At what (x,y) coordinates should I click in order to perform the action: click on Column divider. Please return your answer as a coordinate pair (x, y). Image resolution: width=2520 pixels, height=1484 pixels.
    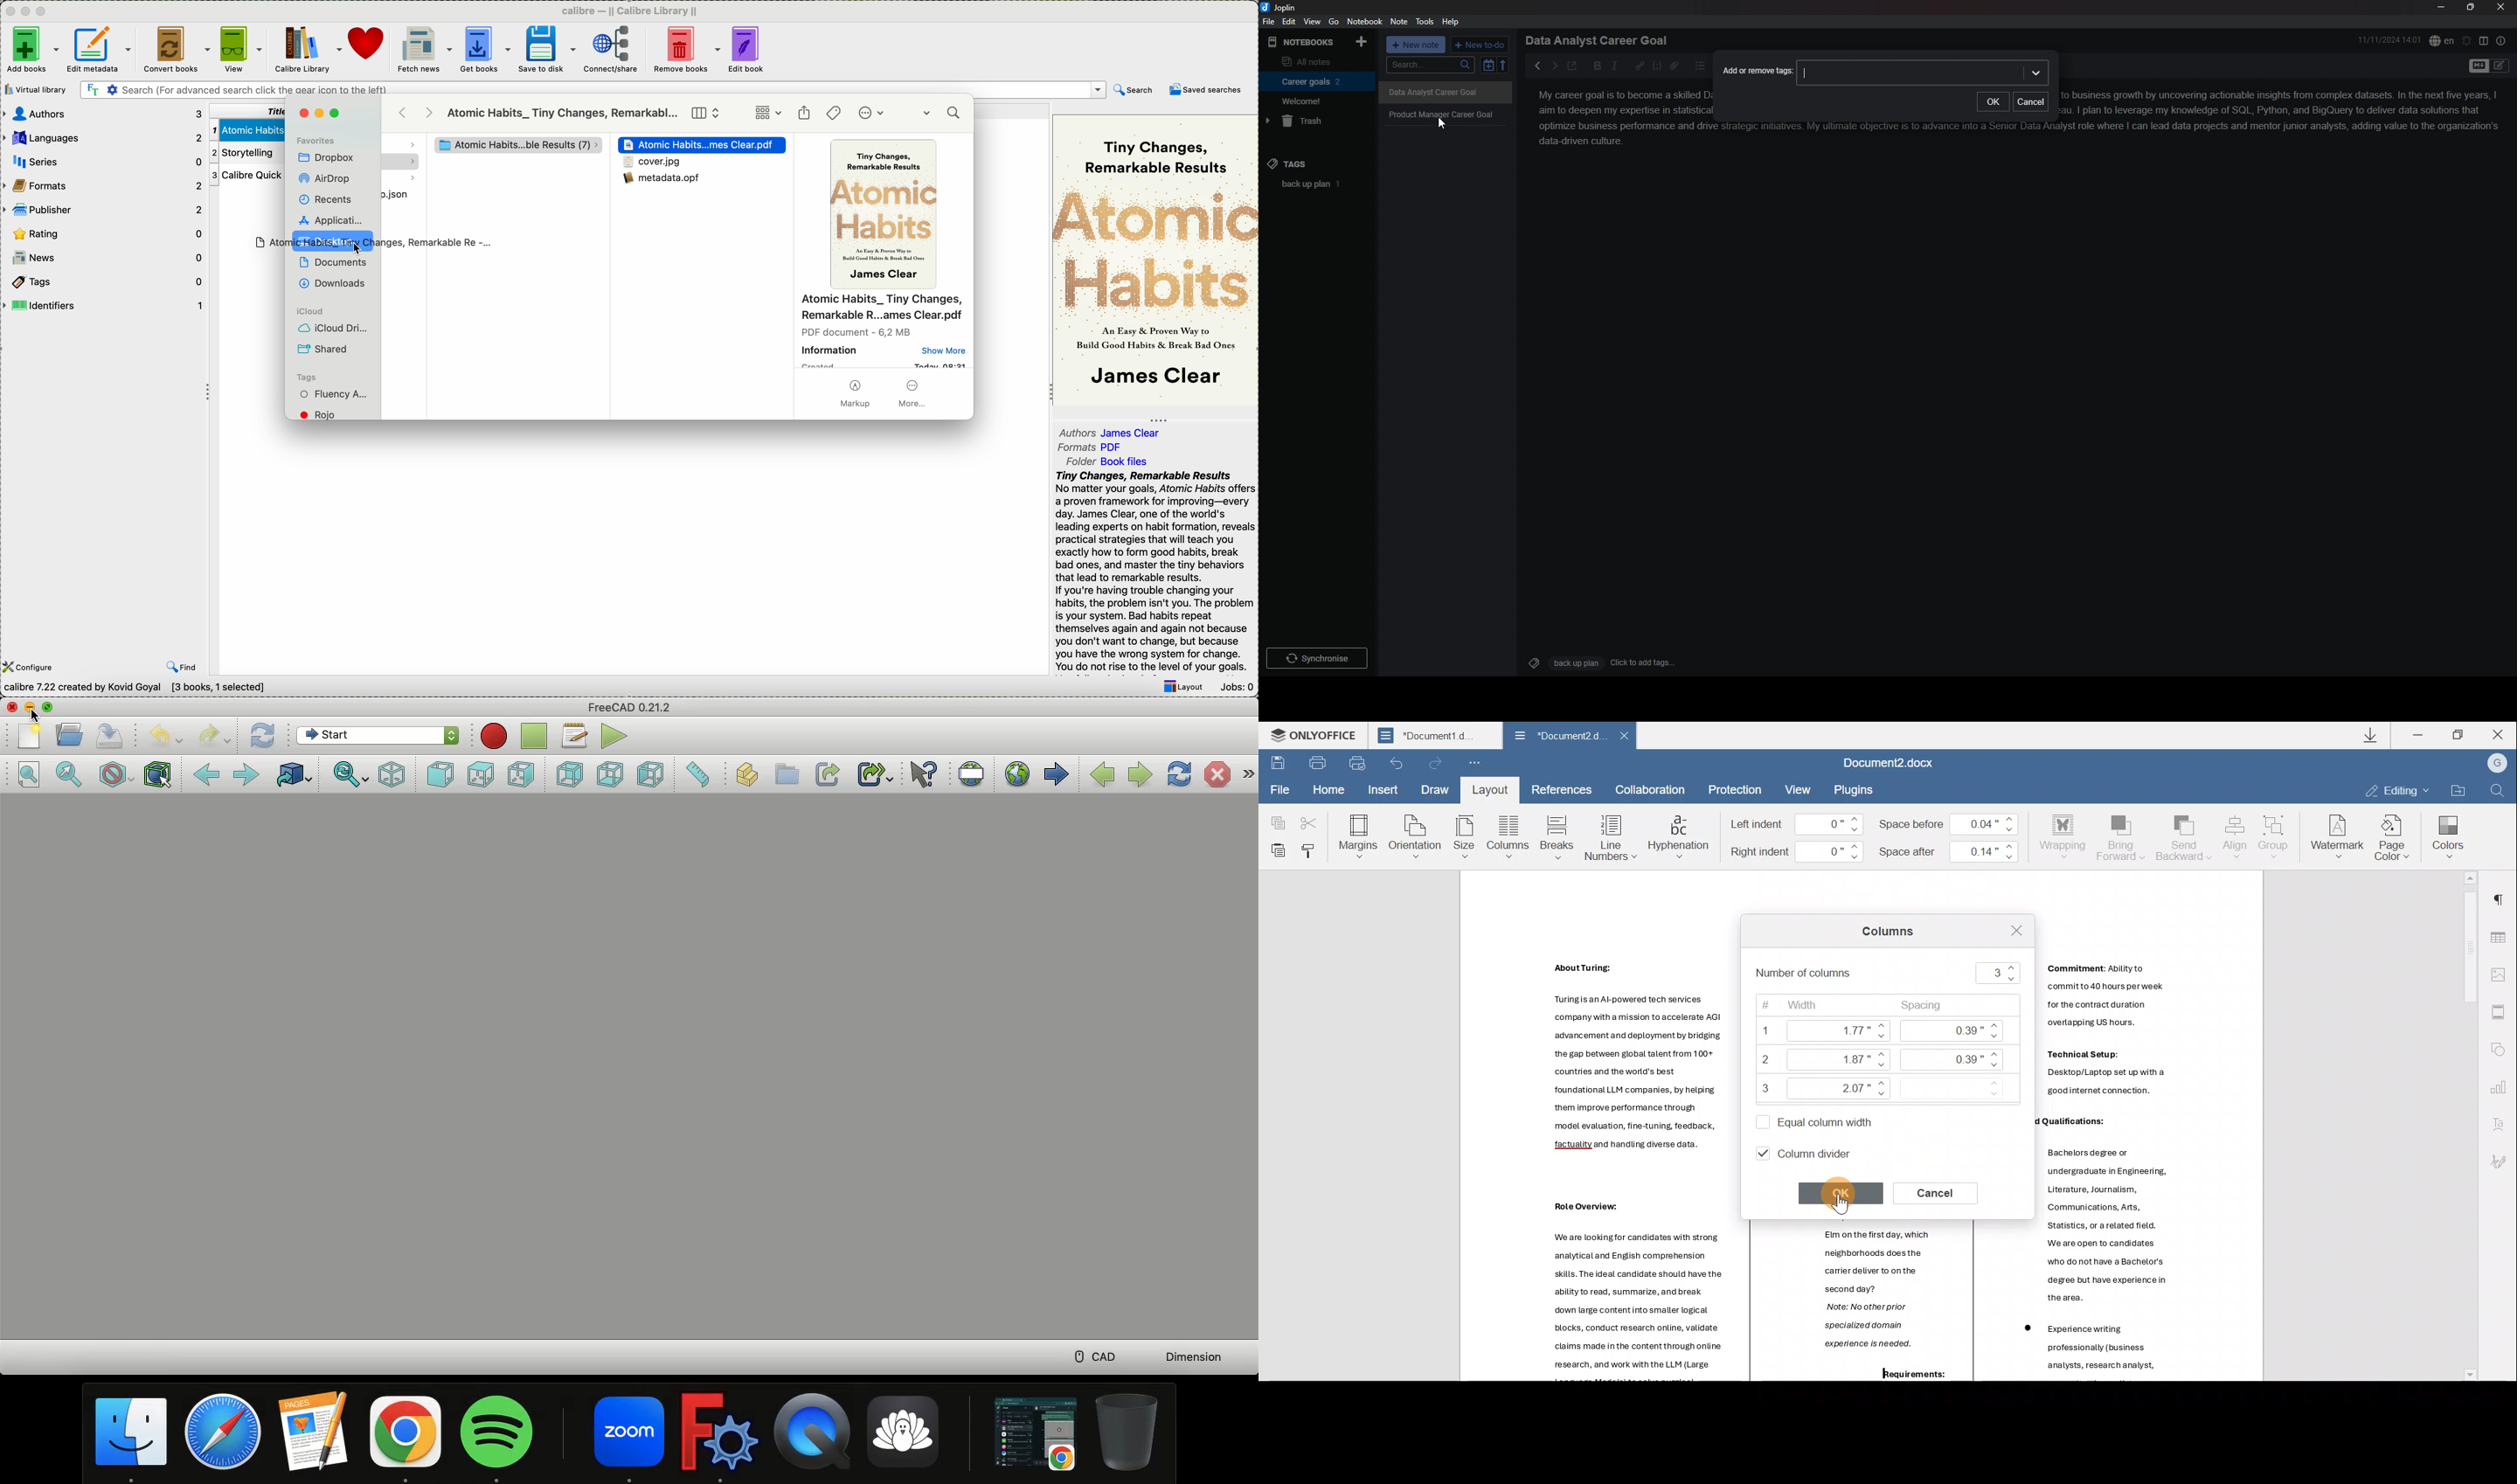
    Looking at the image, I should click on (1816, 1152).